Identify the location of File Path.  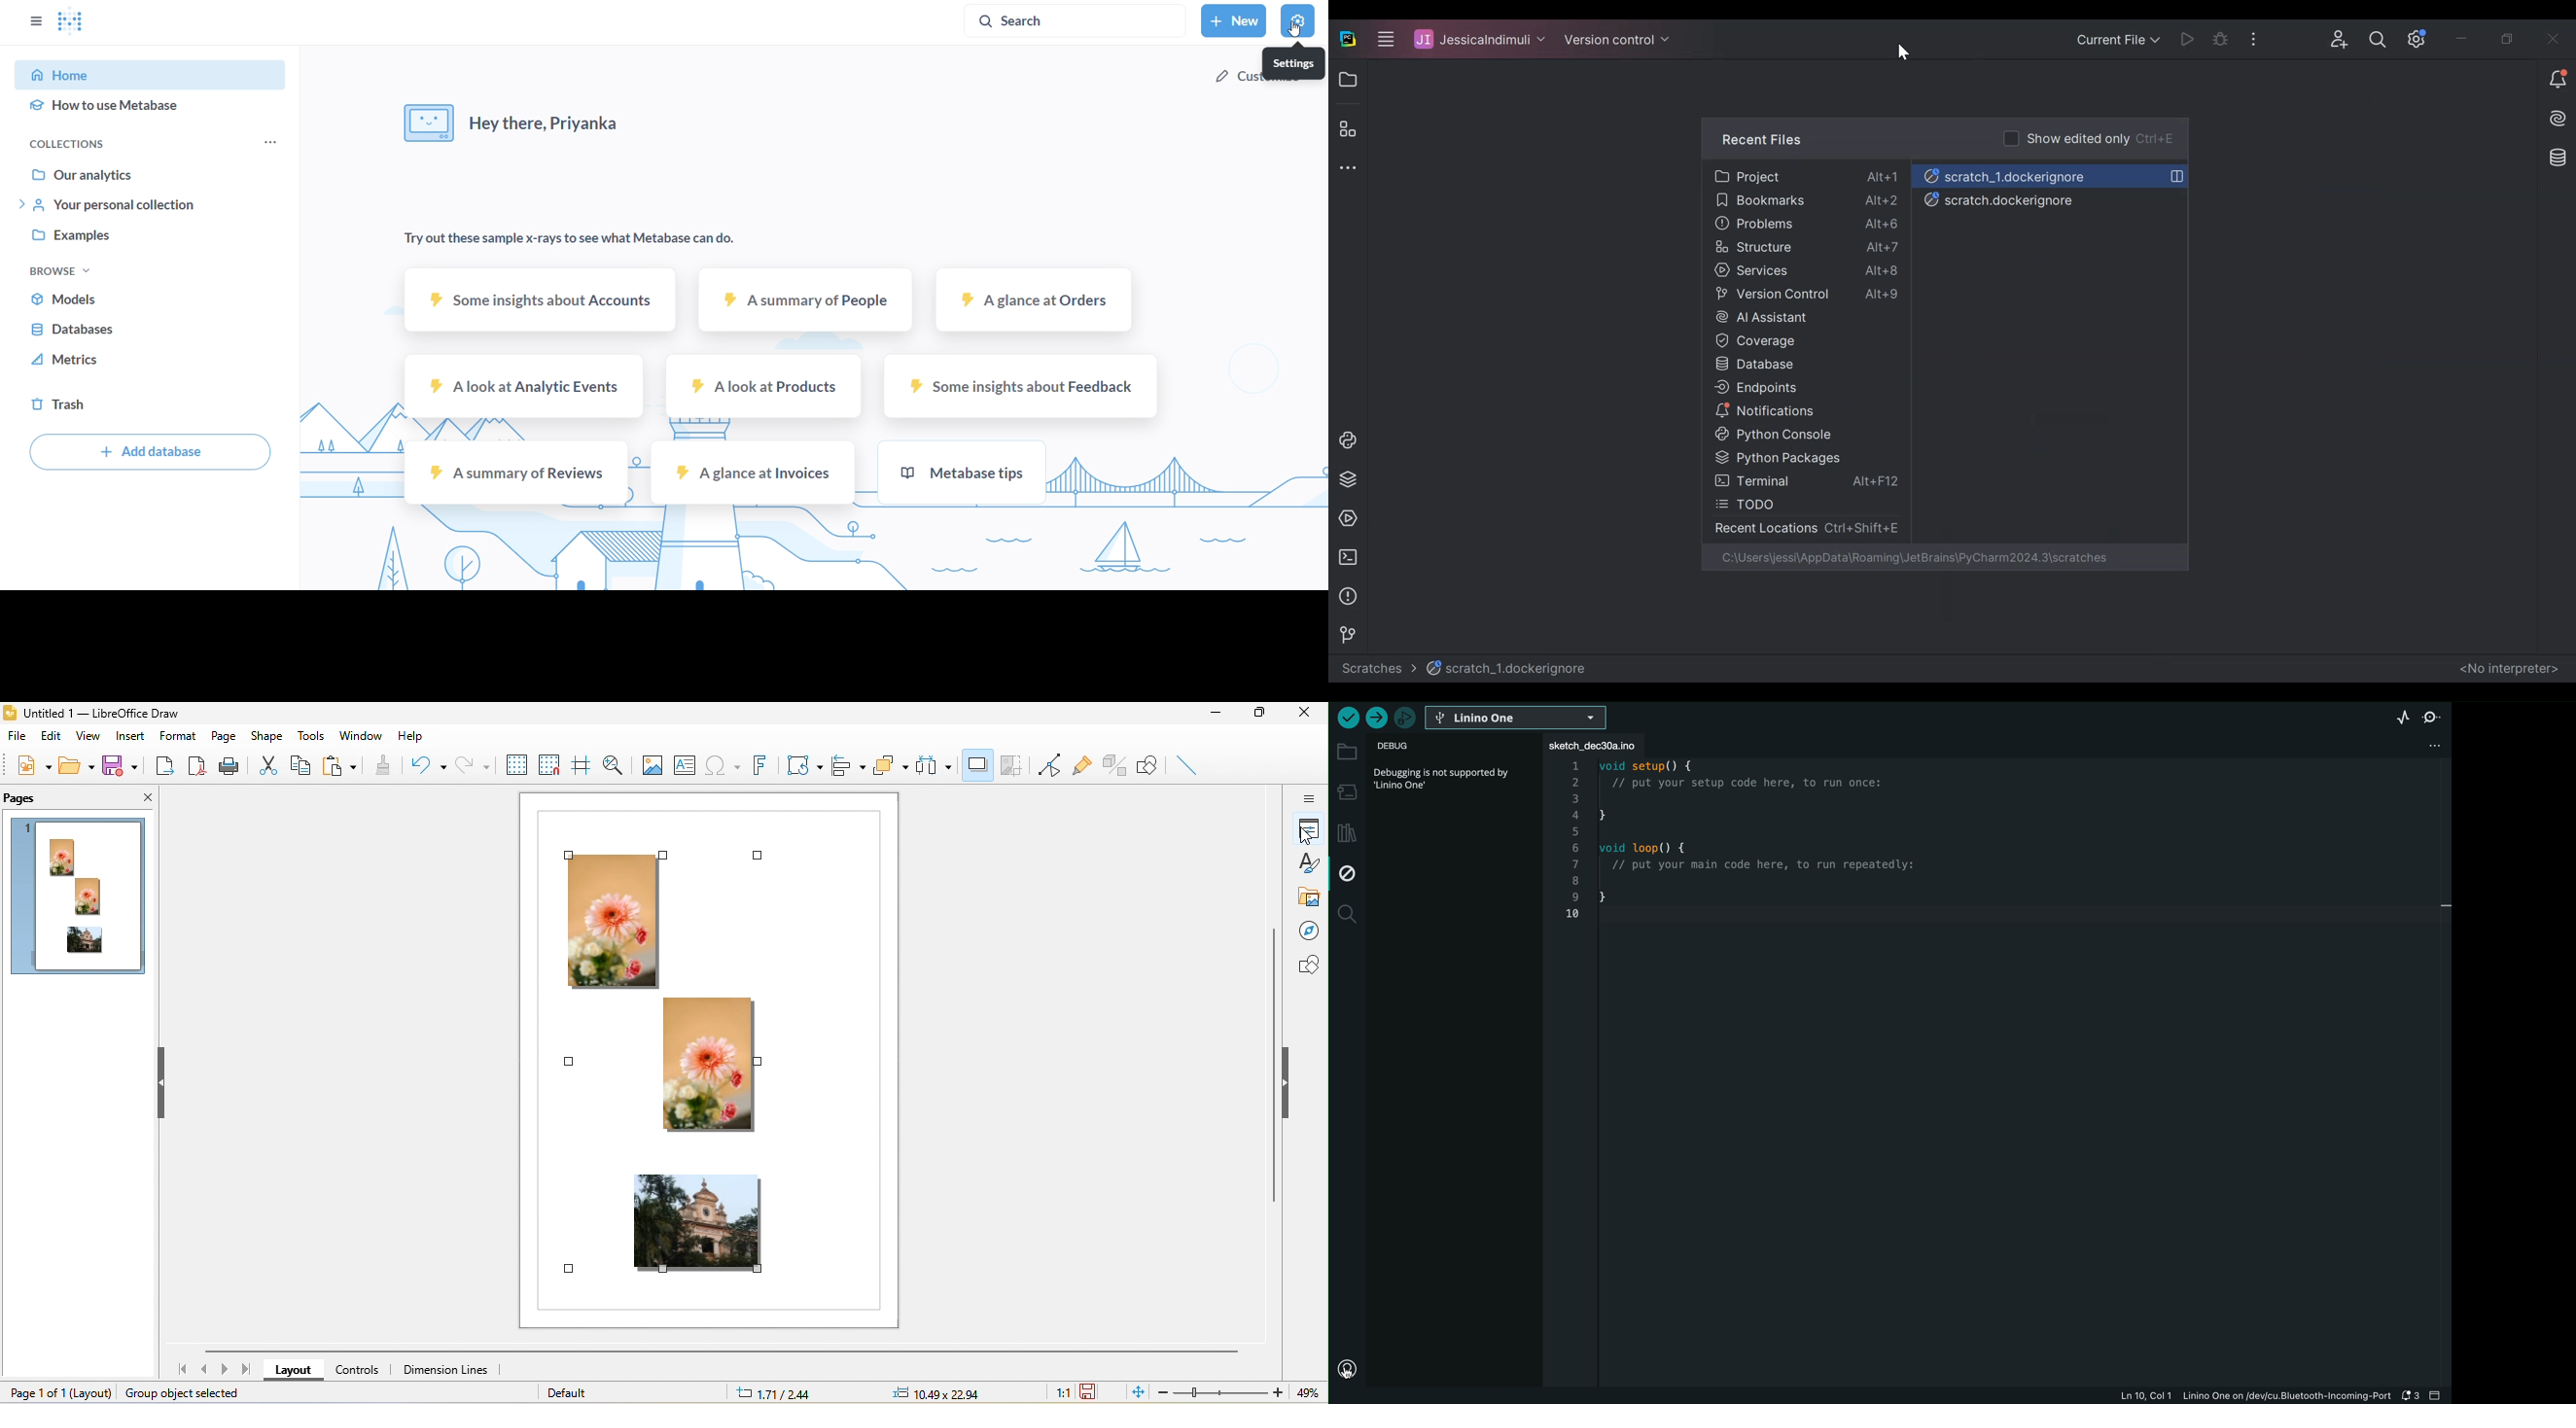
(1916, 558).